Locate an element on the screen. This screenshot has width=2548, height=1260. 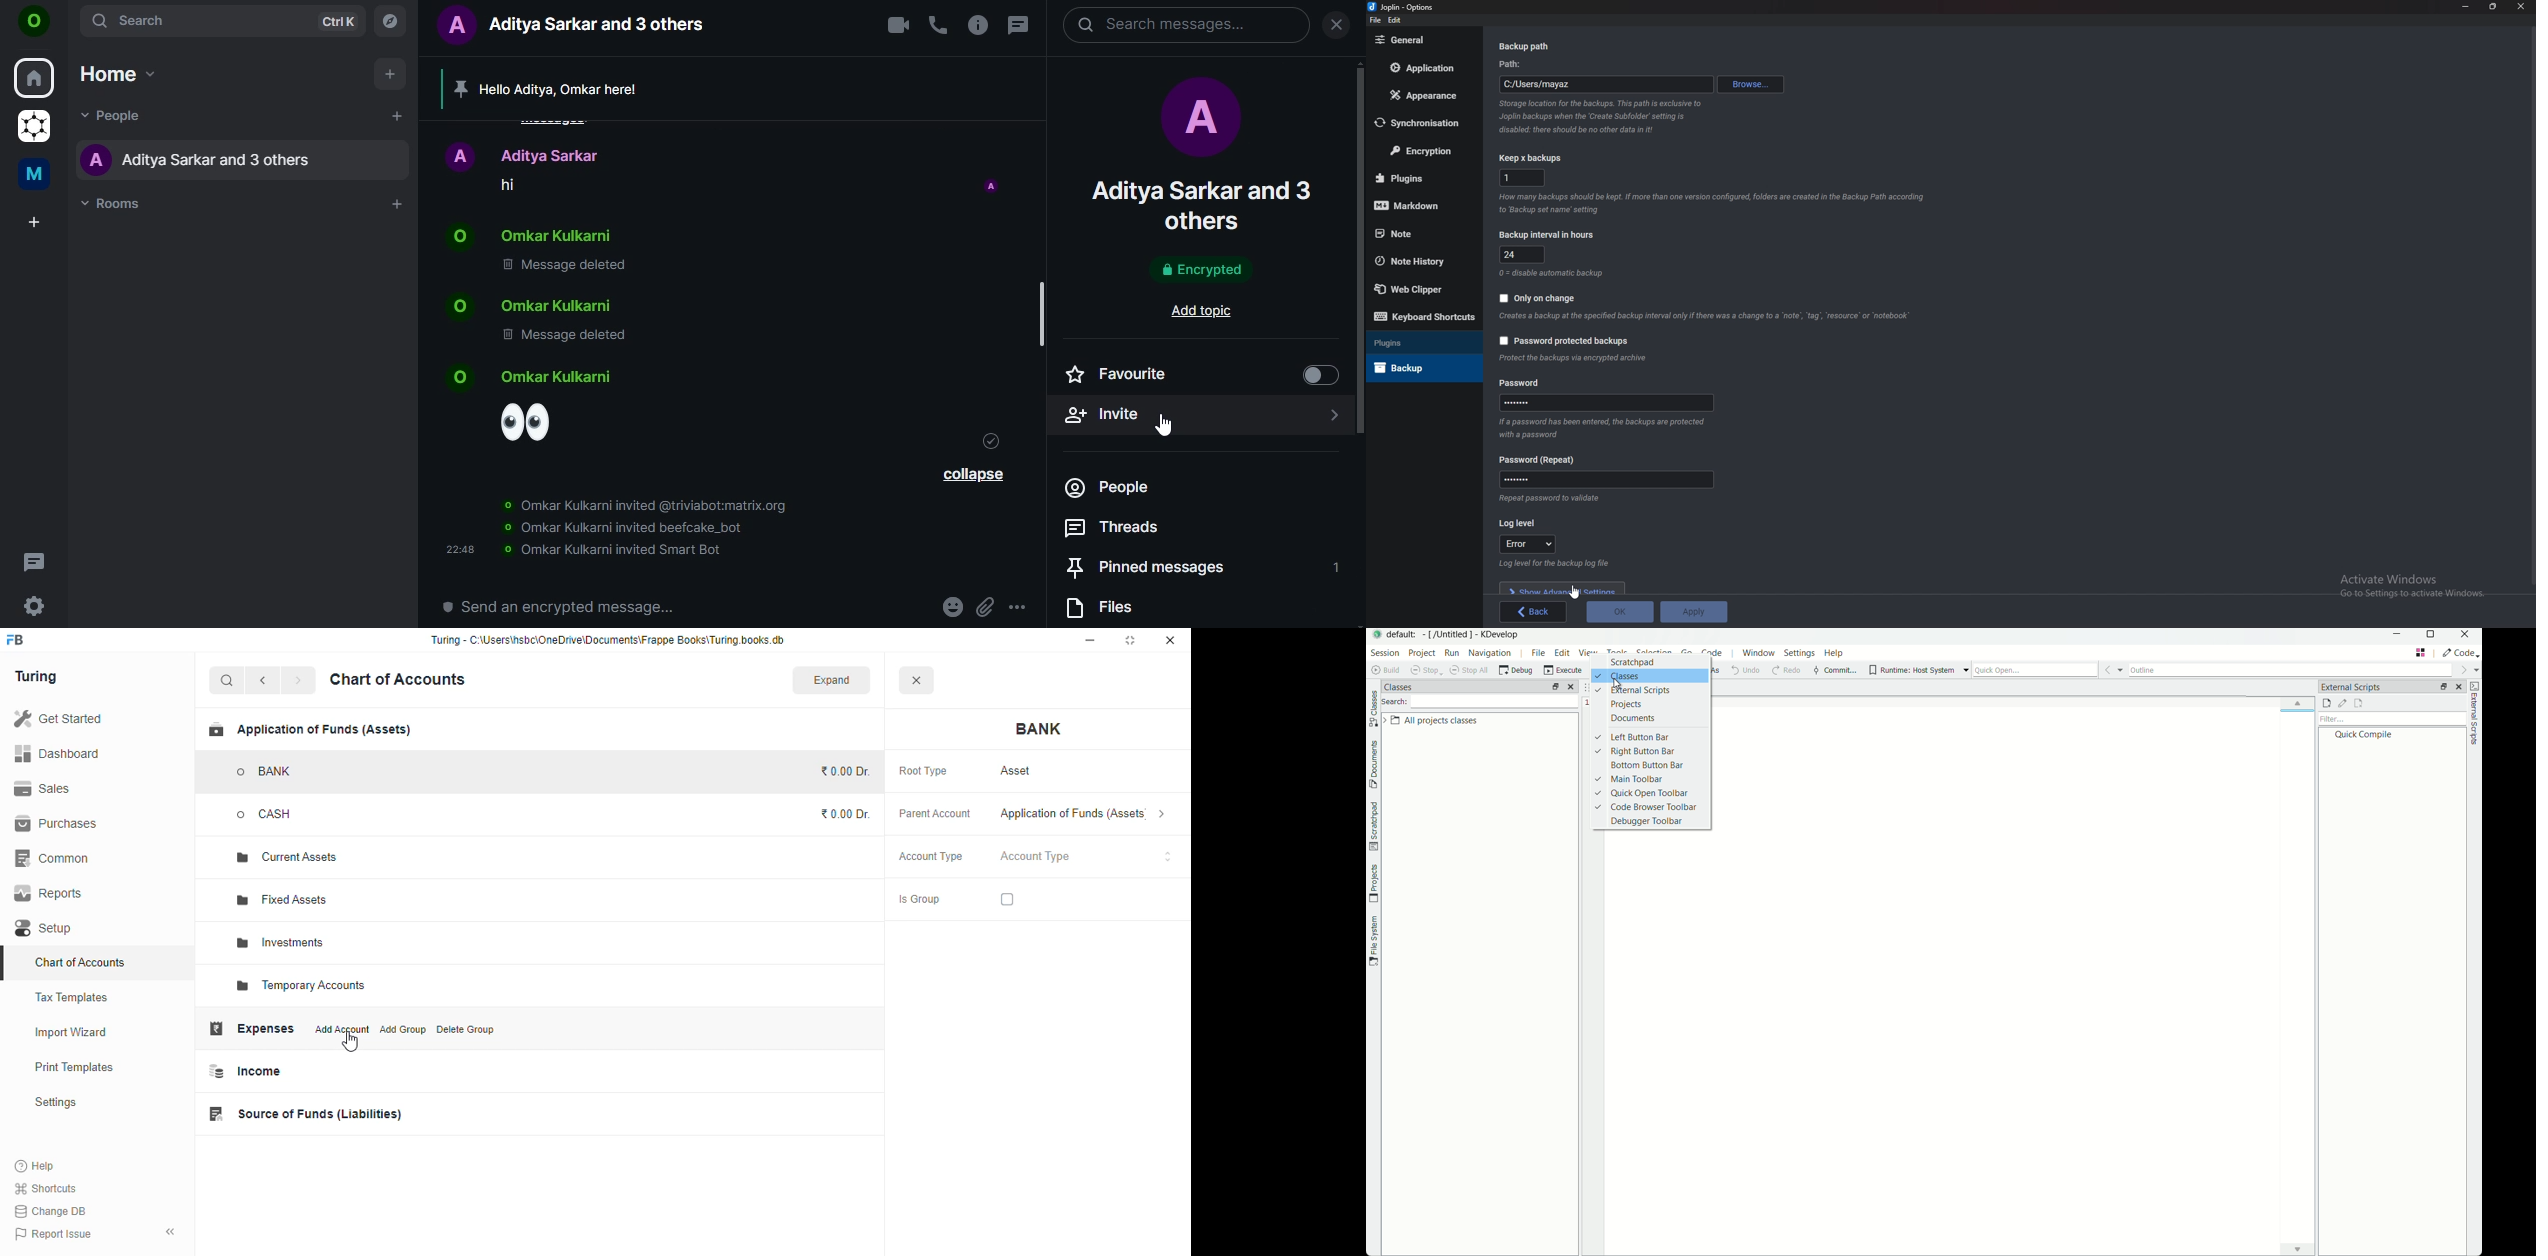
maximize is located at coordinates (1130, 640).